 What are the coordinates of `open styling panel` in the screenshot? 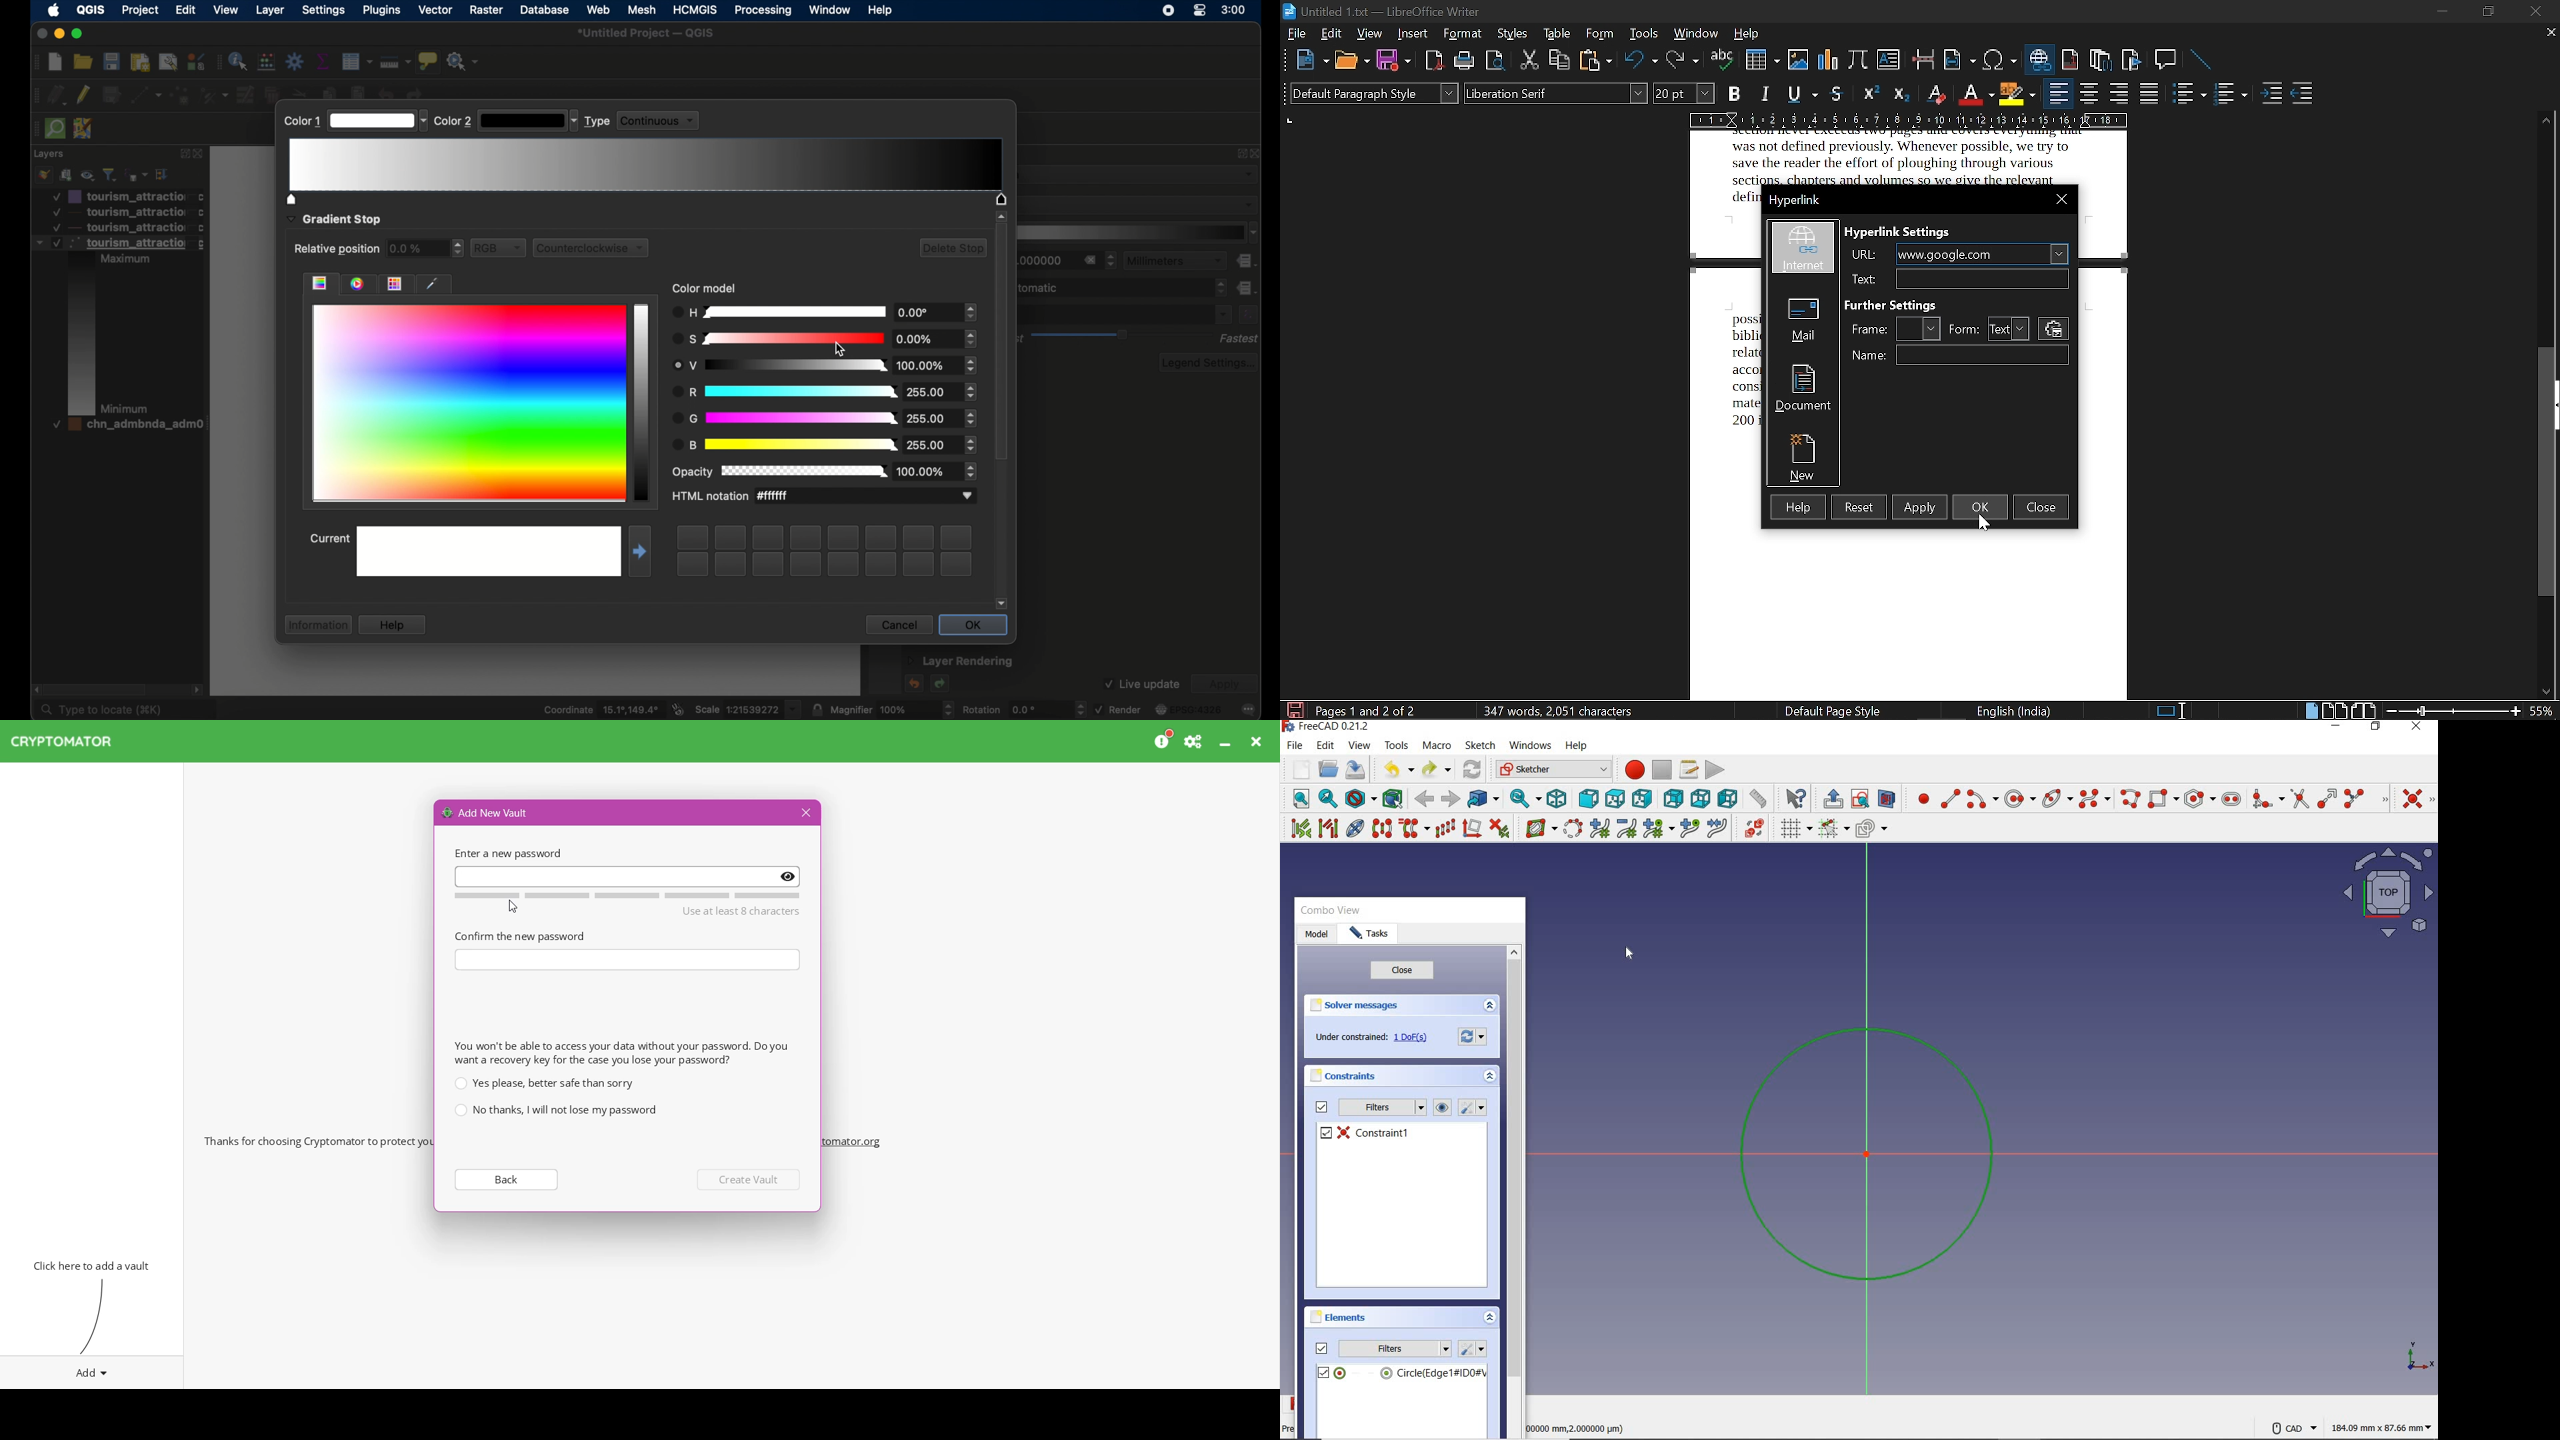 It's located at (43, 175).